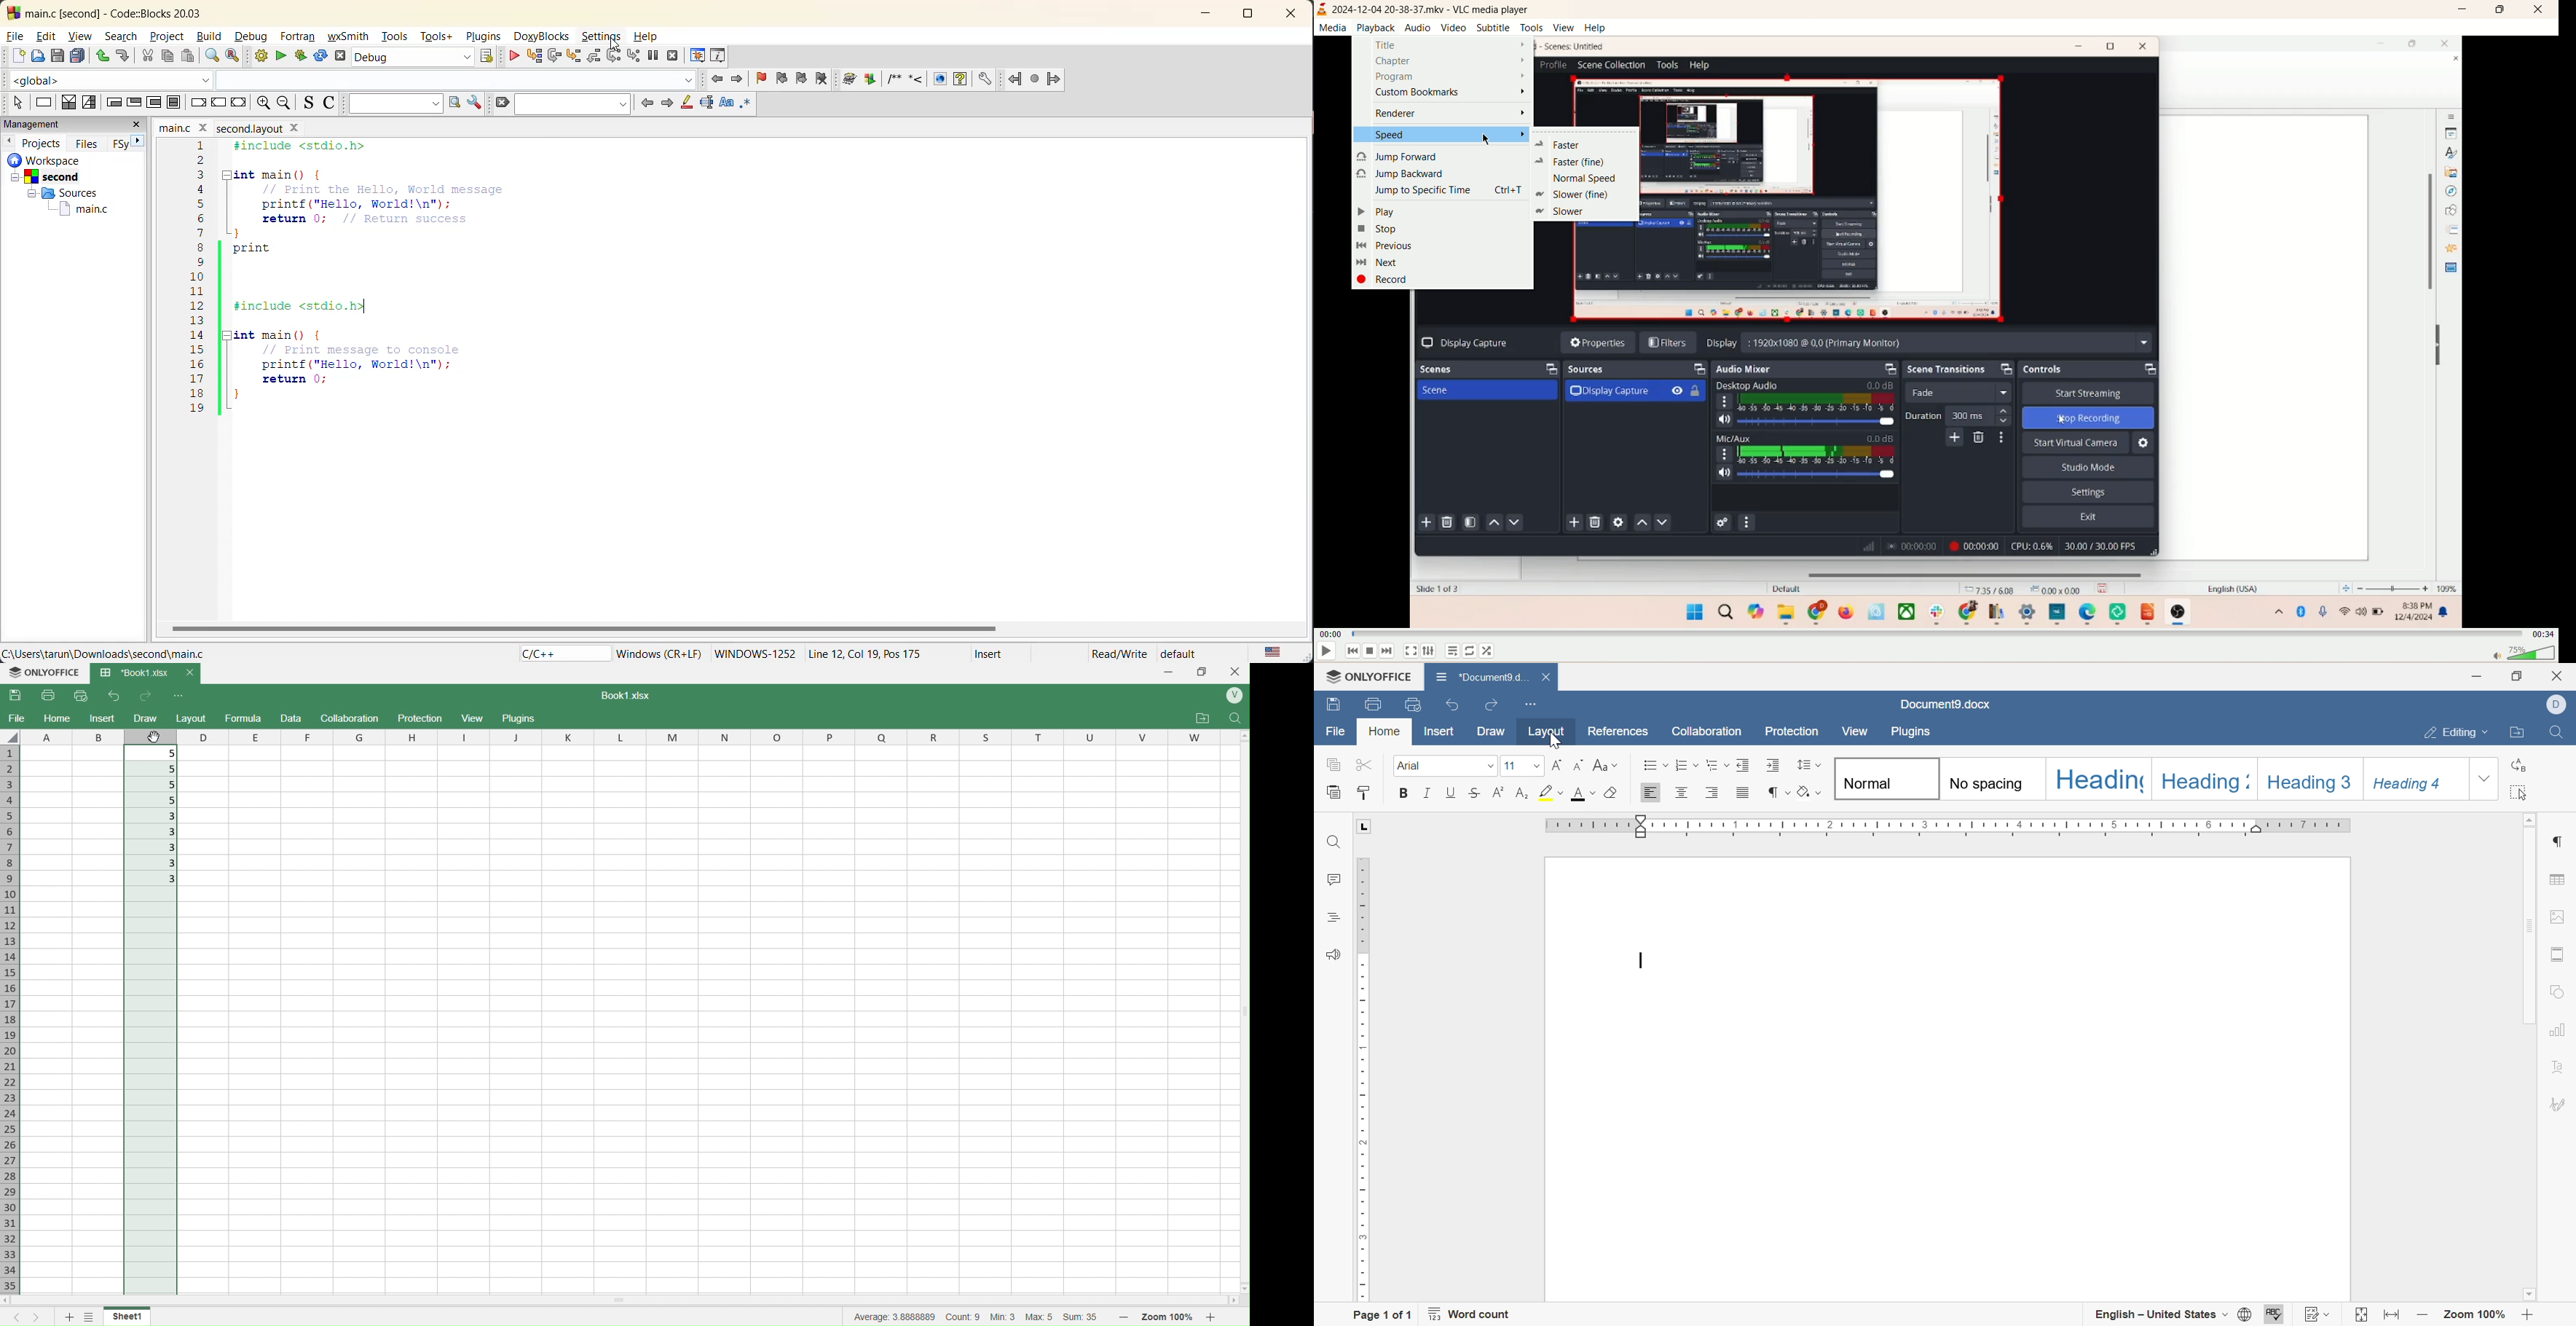  I want to click on fortran, so click(299, 36).